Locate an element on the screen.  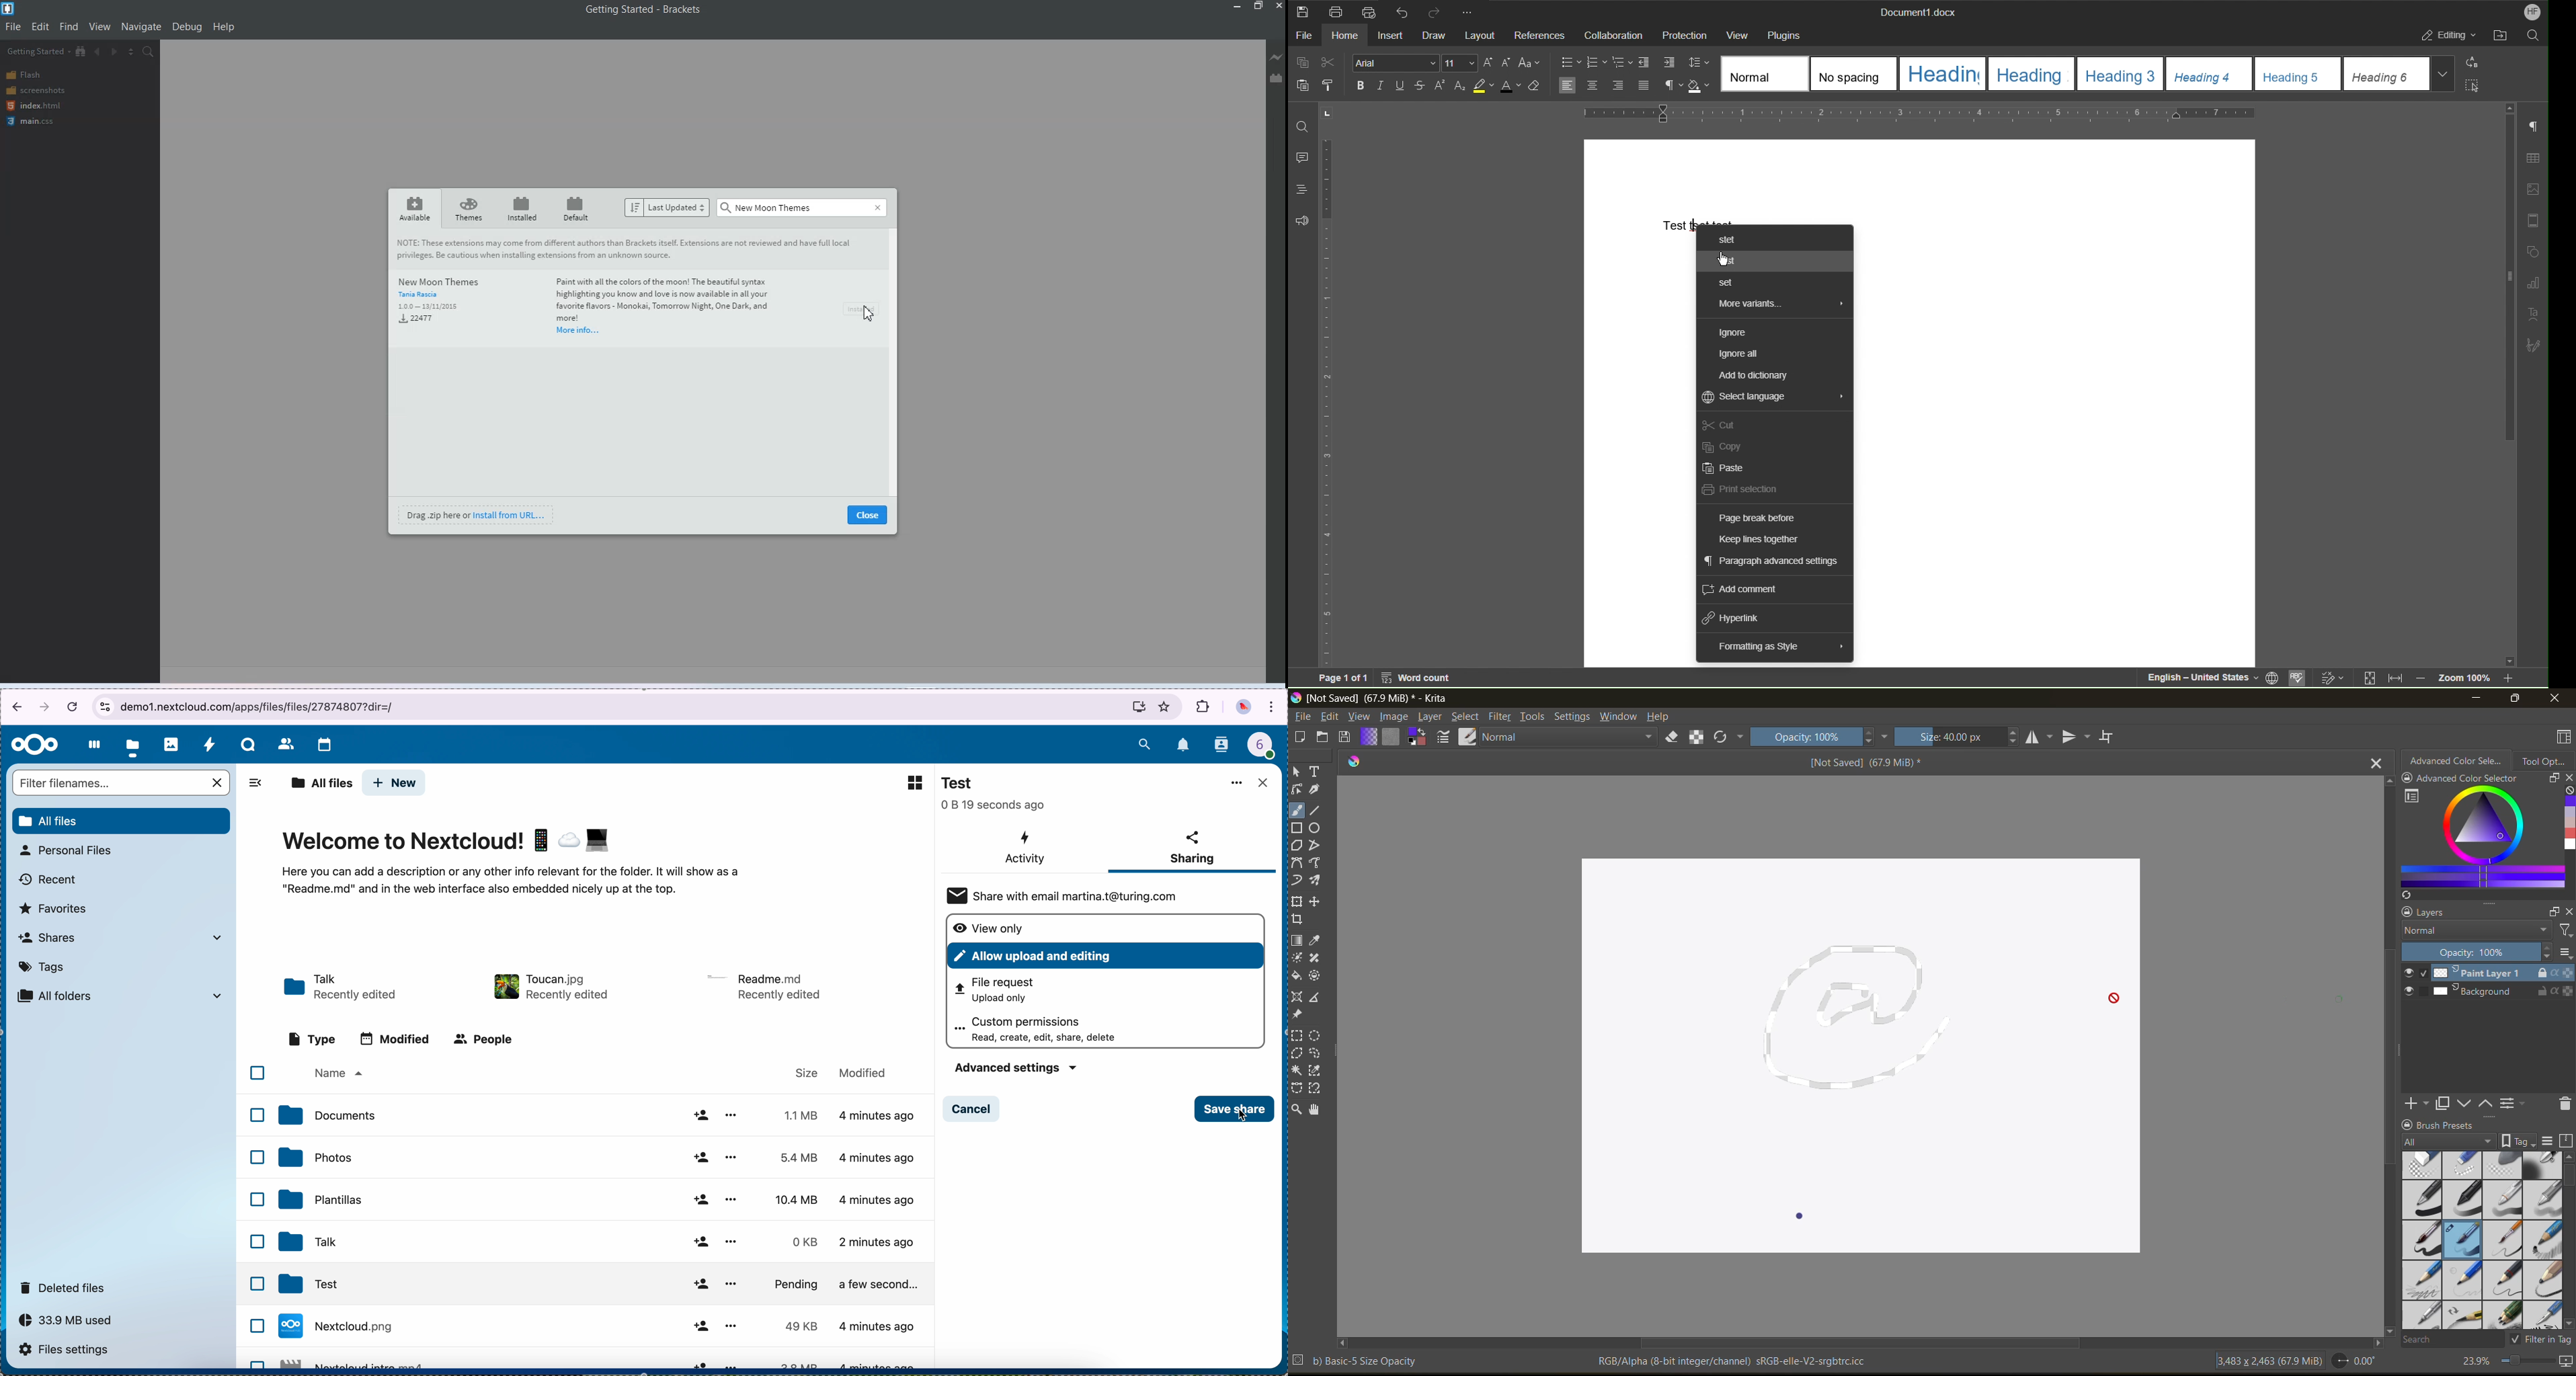
Print selection is located at coordinates (1737, 492).